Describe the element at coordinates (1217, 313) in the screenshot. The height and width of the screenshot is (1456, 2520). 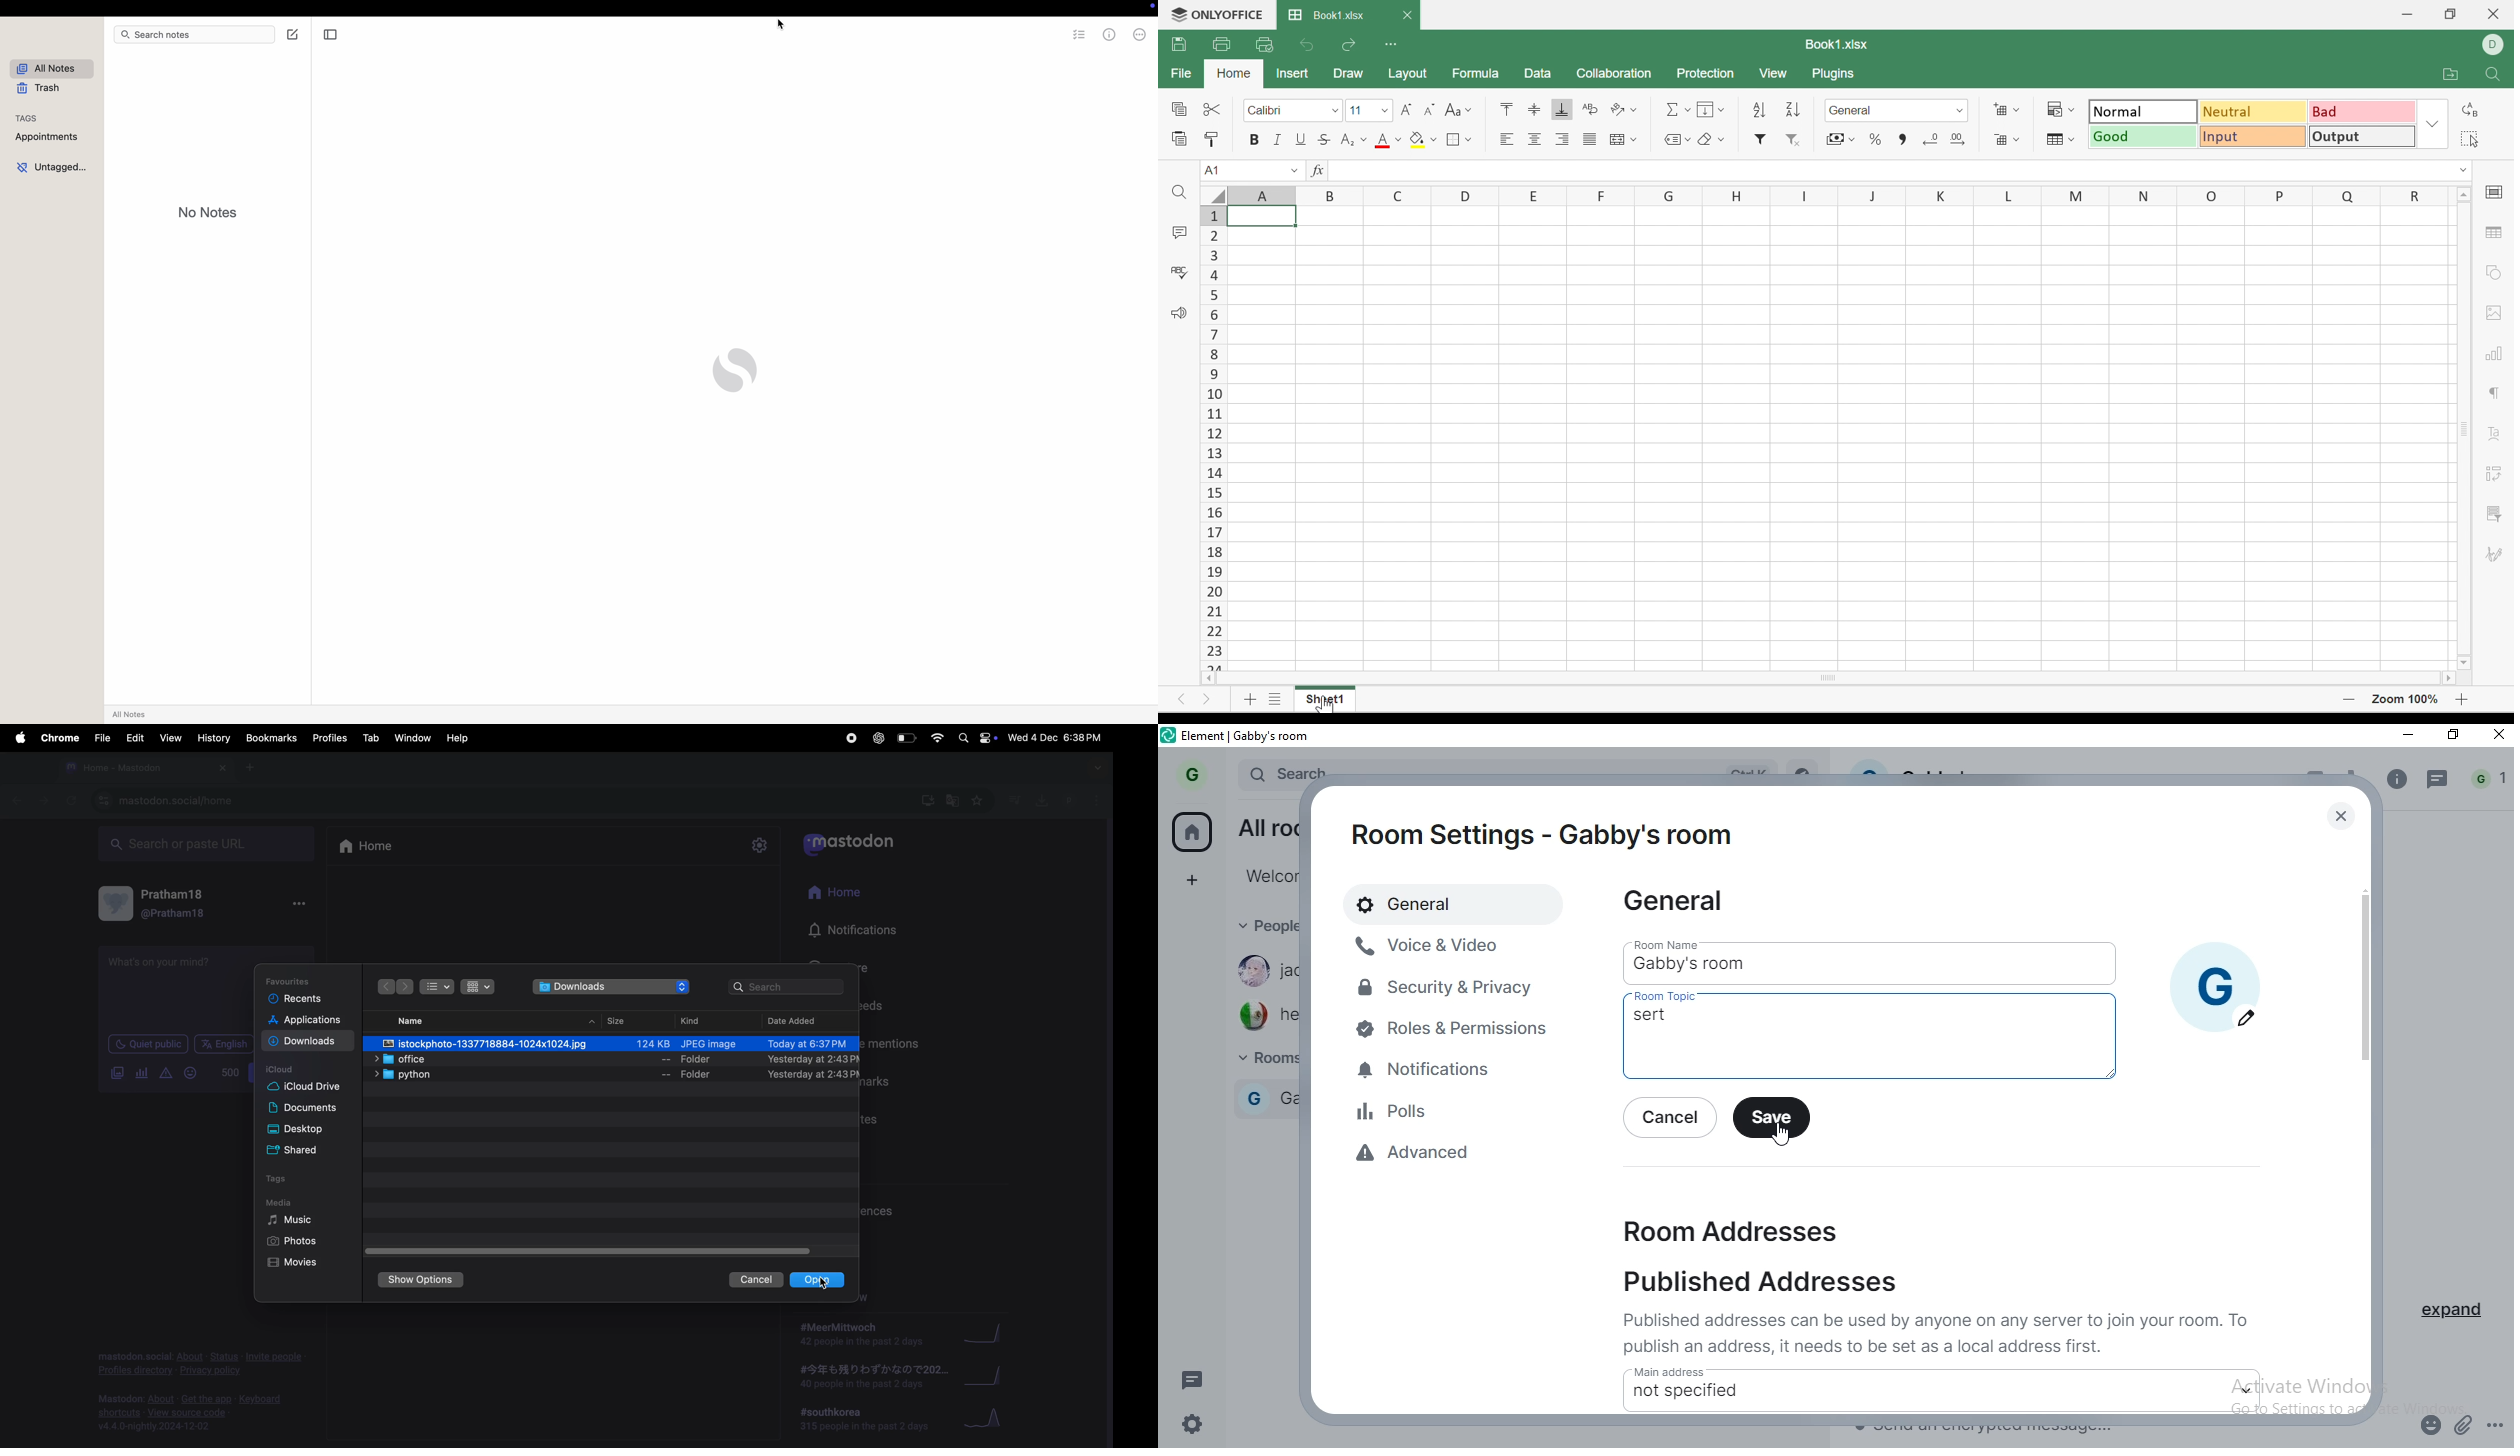
I see `6` at that location.